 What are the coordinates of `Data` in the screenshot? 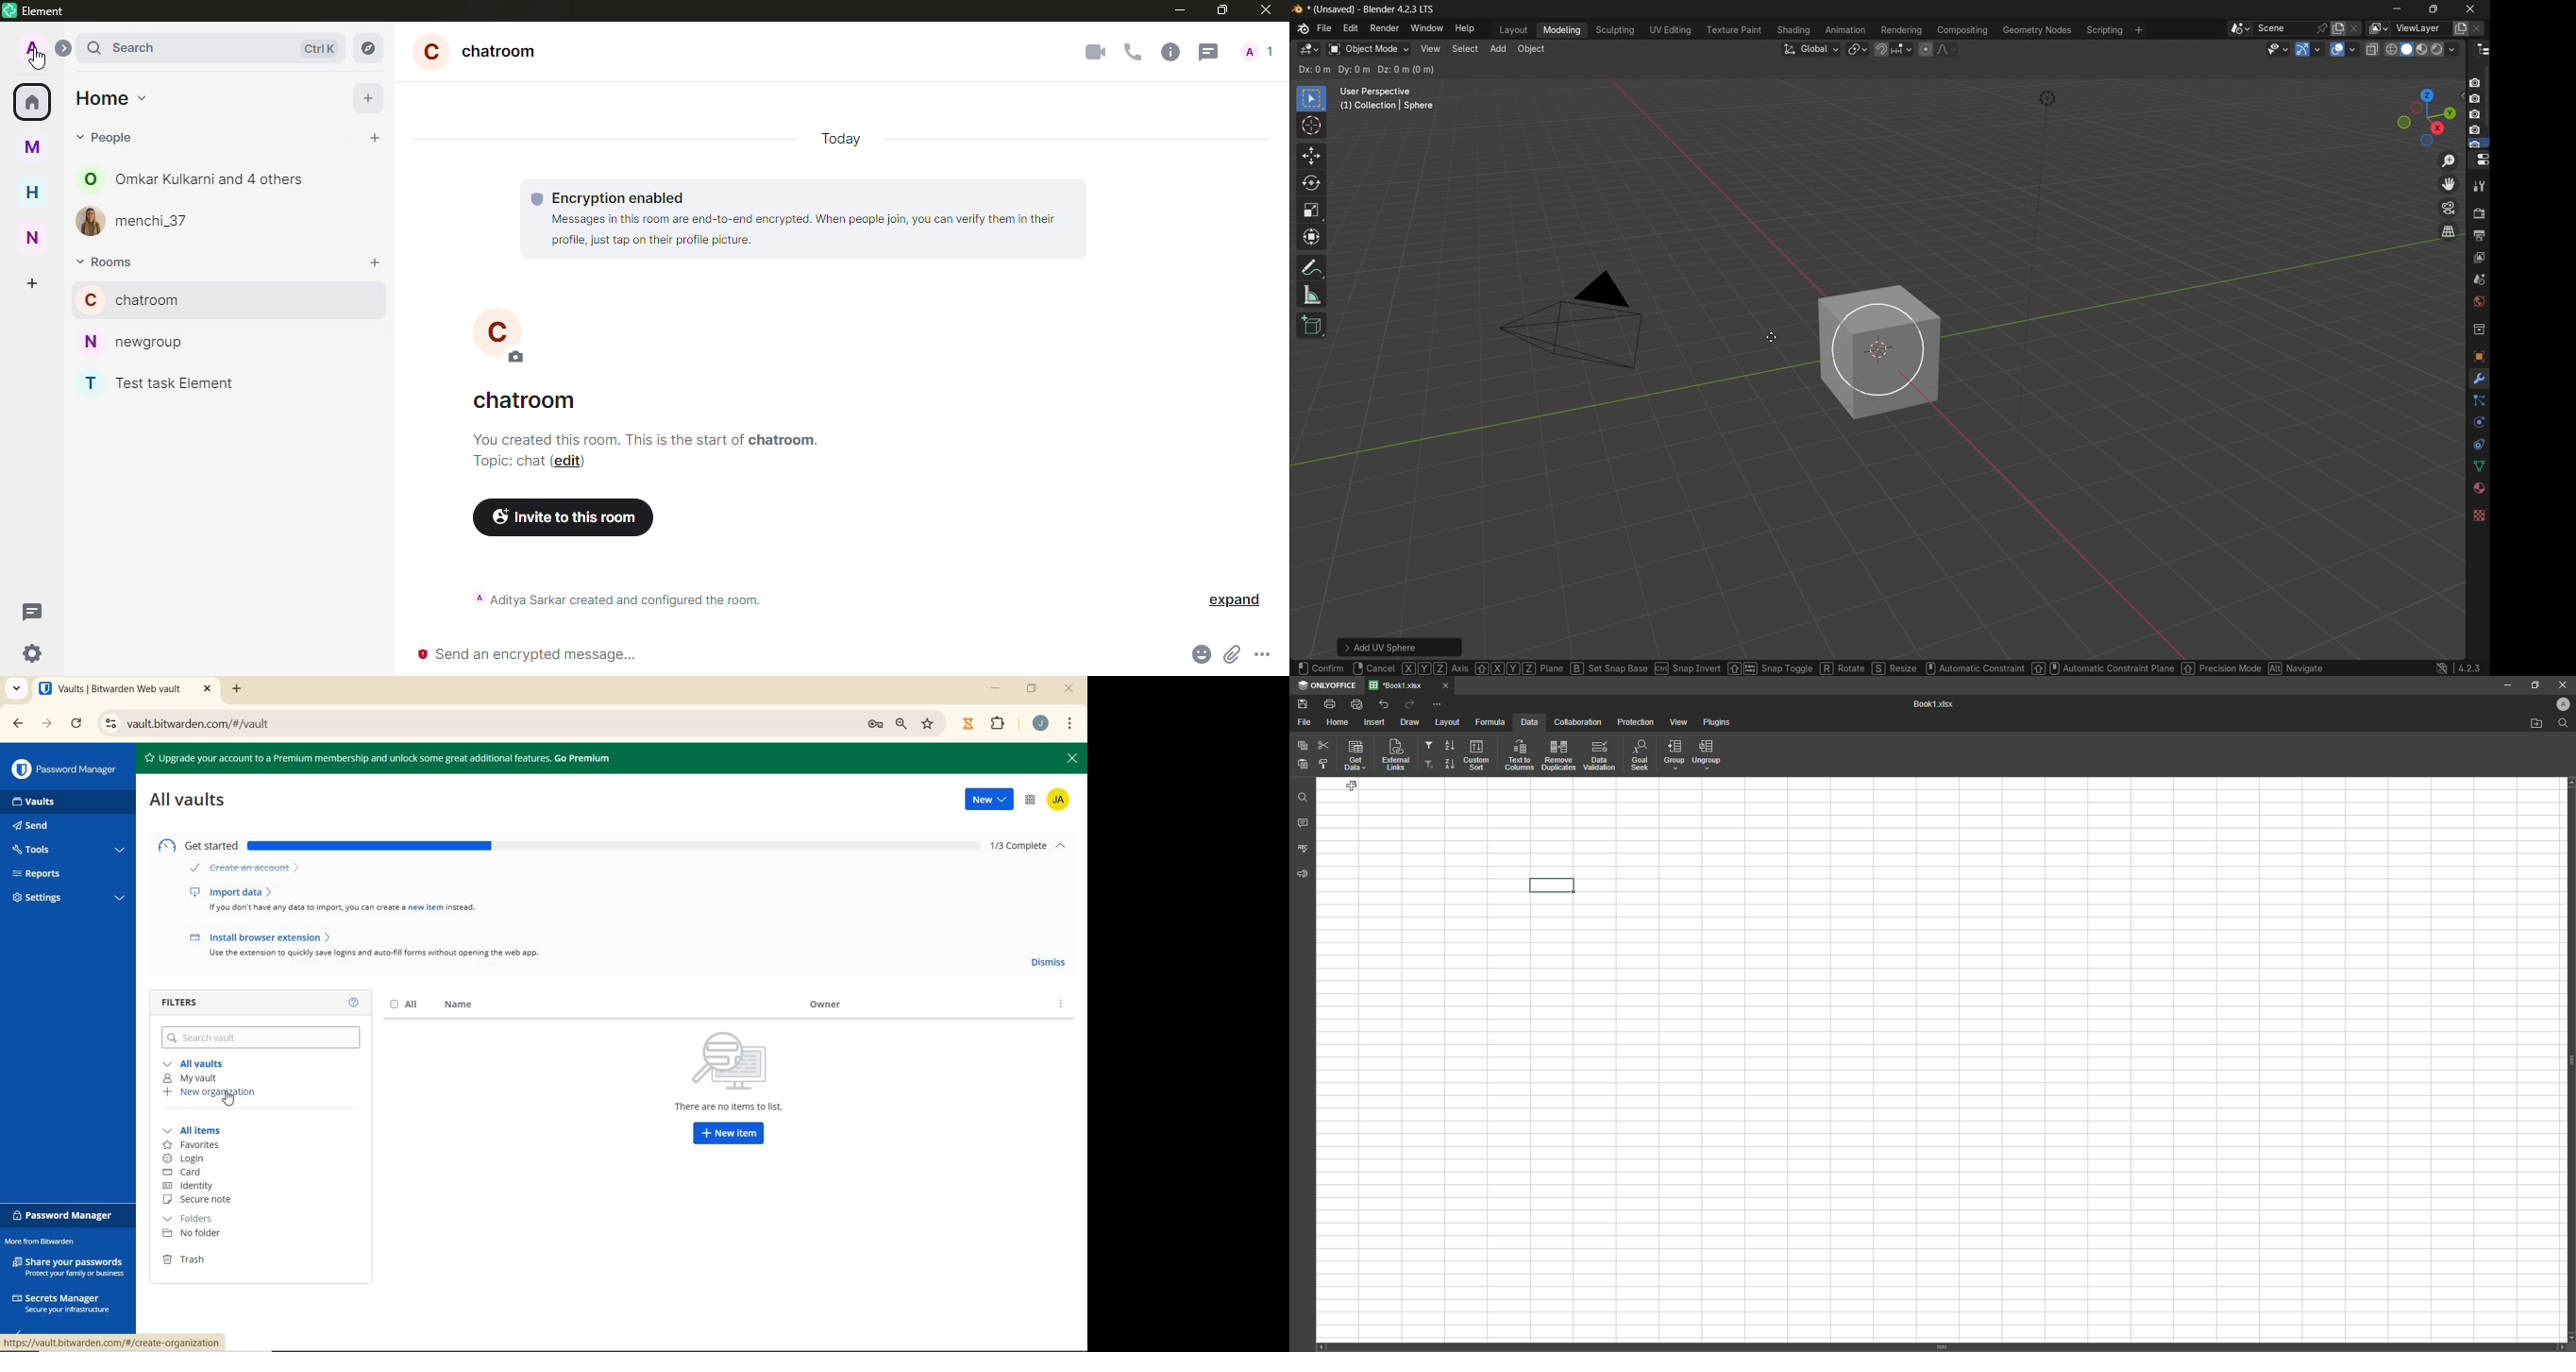 It's located at (1528, 722).